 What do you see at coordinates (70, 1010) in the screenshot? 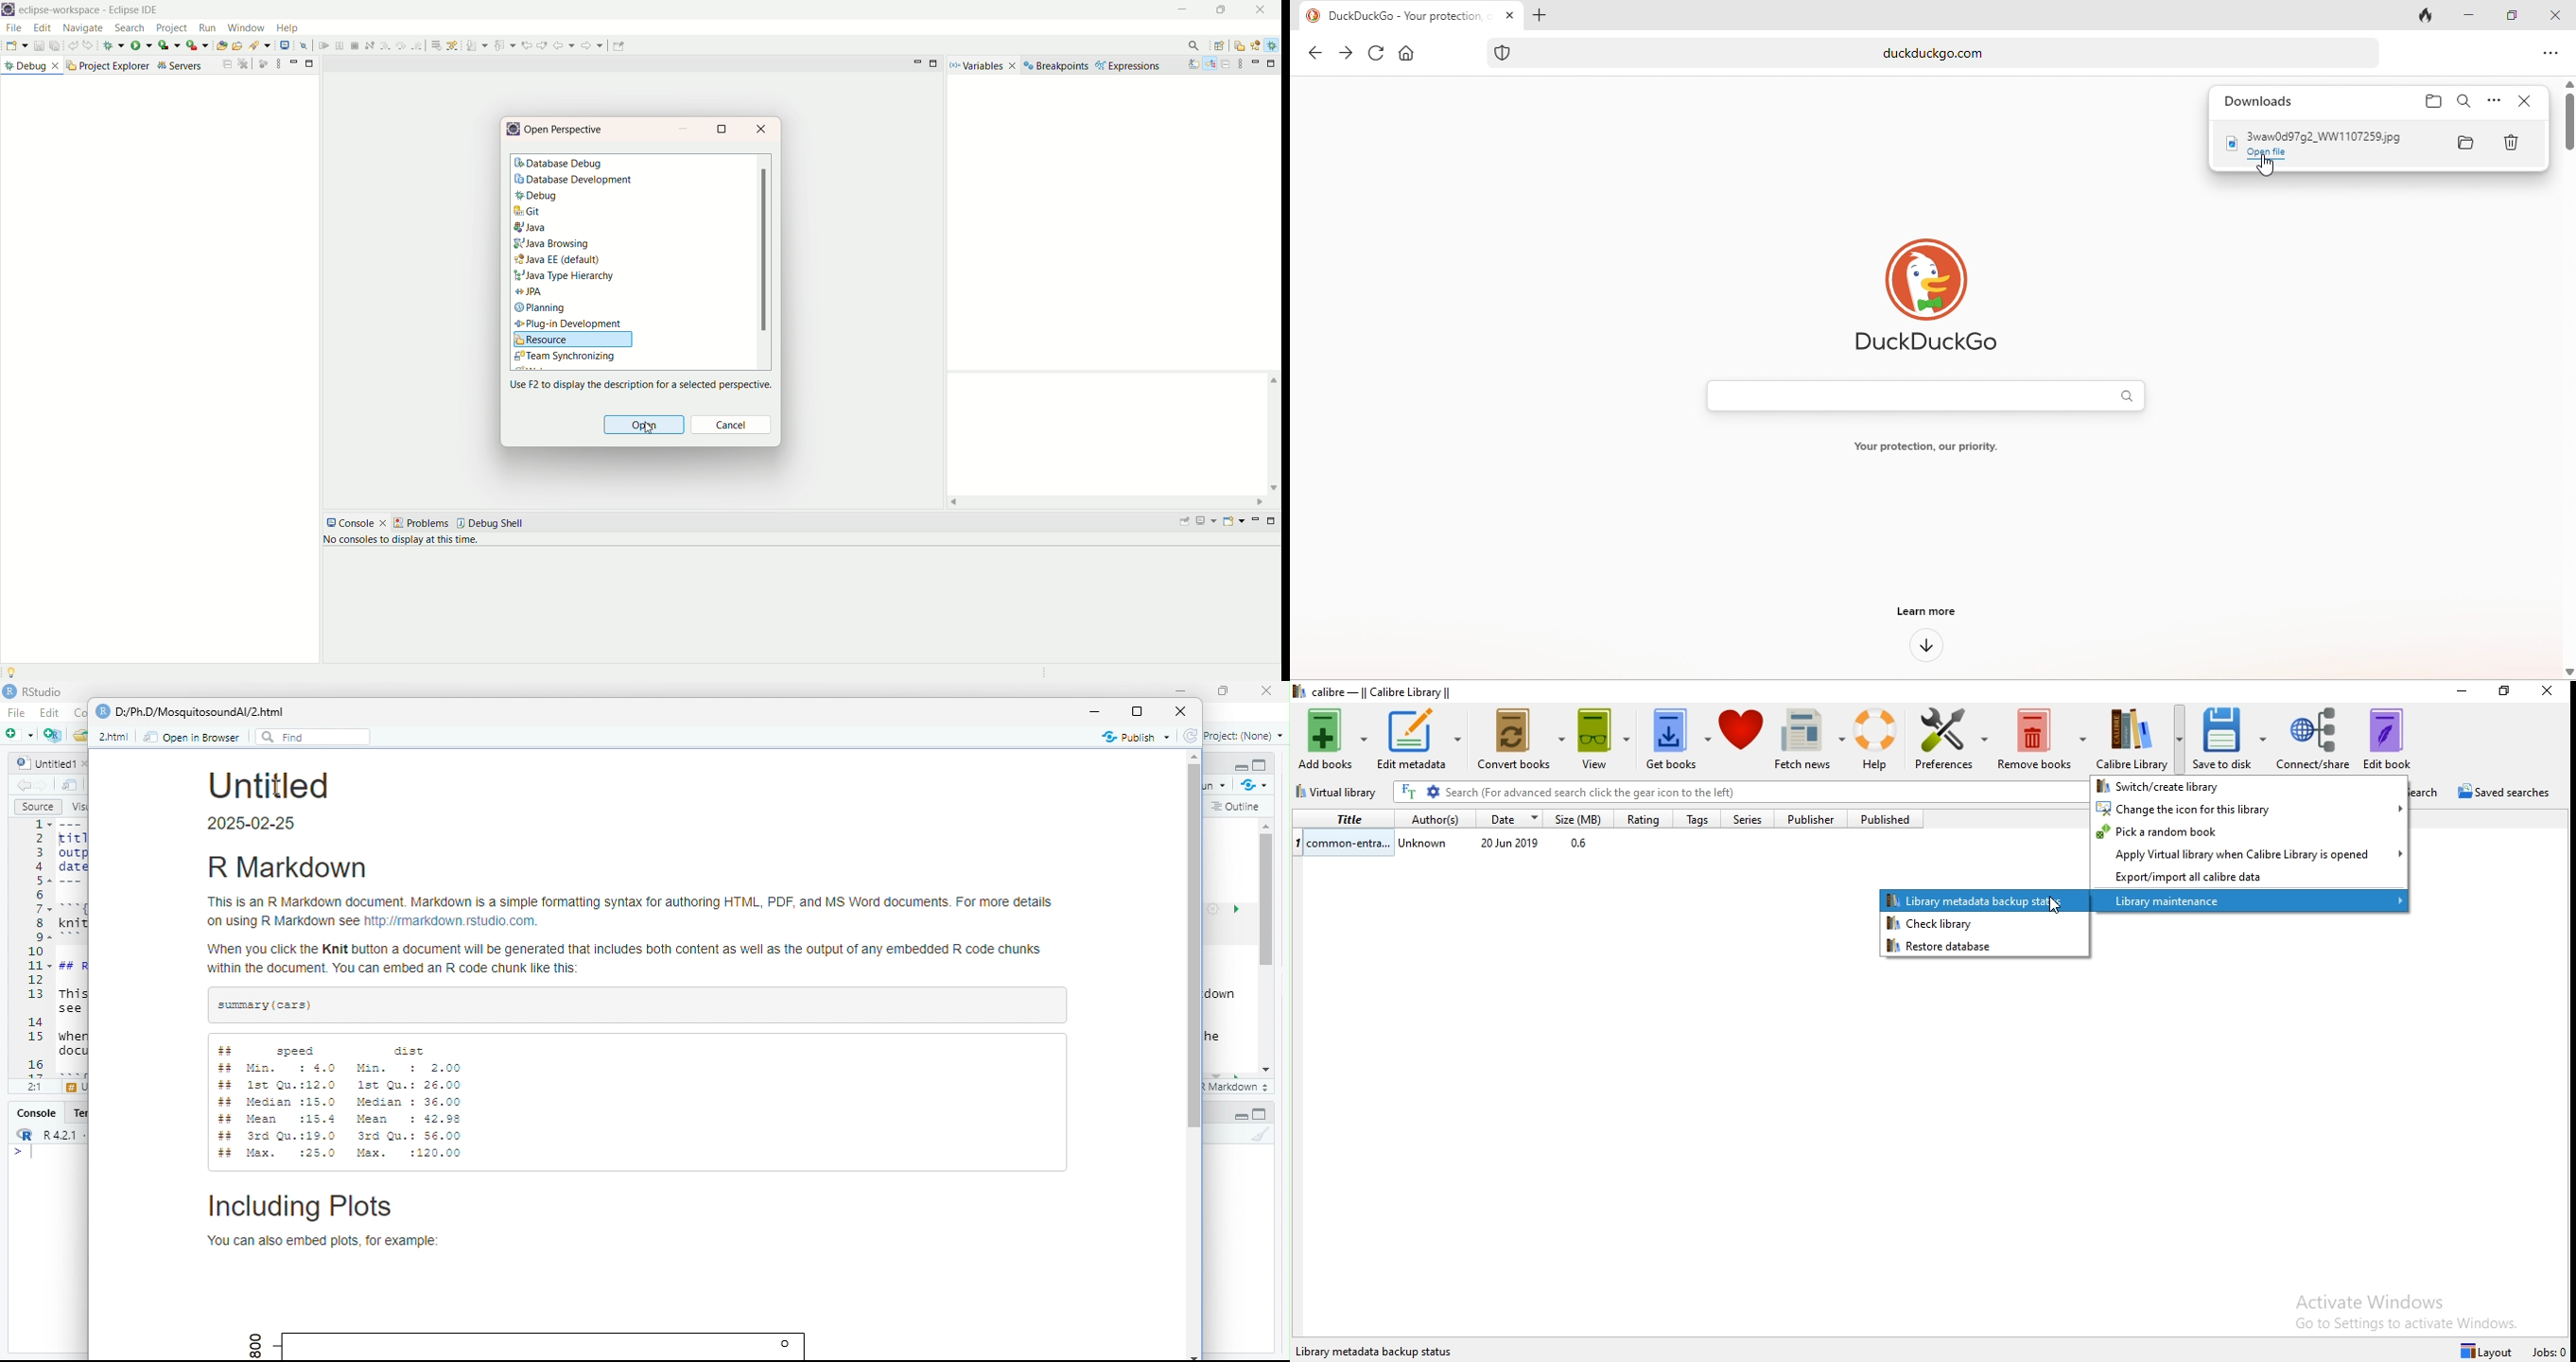
I see `see` at bounding box center [70, 1010].